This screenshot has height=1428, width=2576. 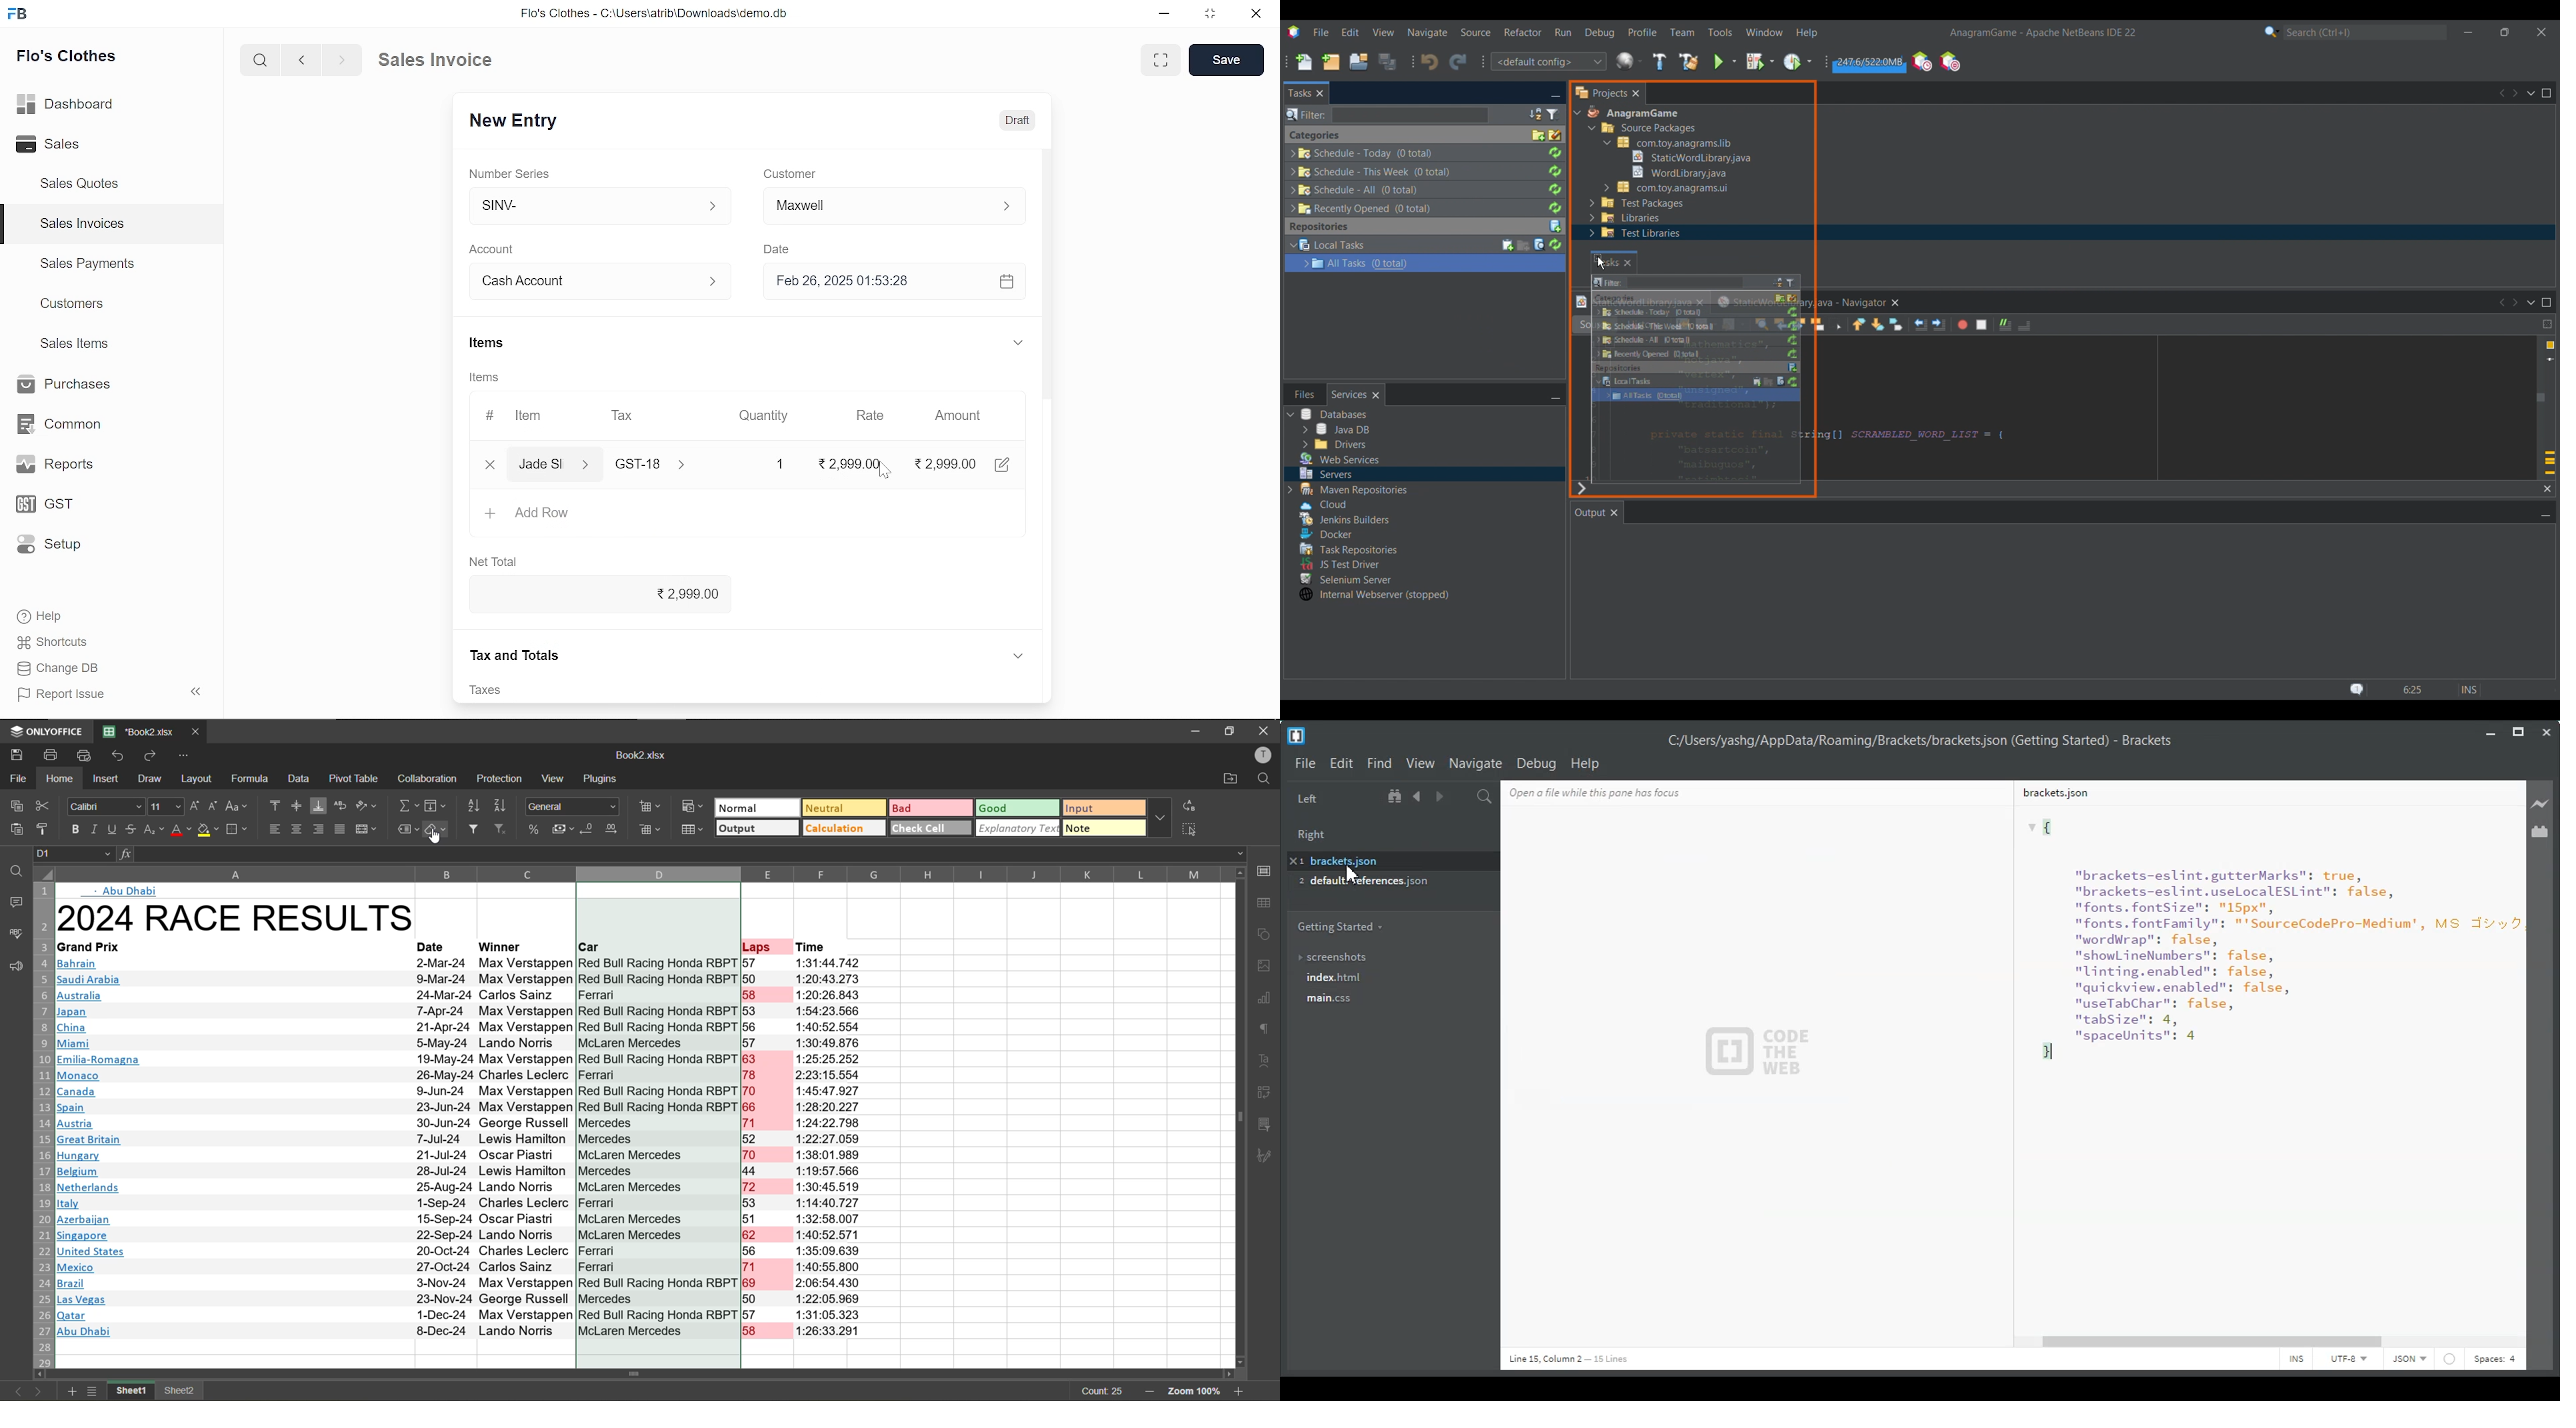 I want to click on Purchases, so click(x=62, y=385).